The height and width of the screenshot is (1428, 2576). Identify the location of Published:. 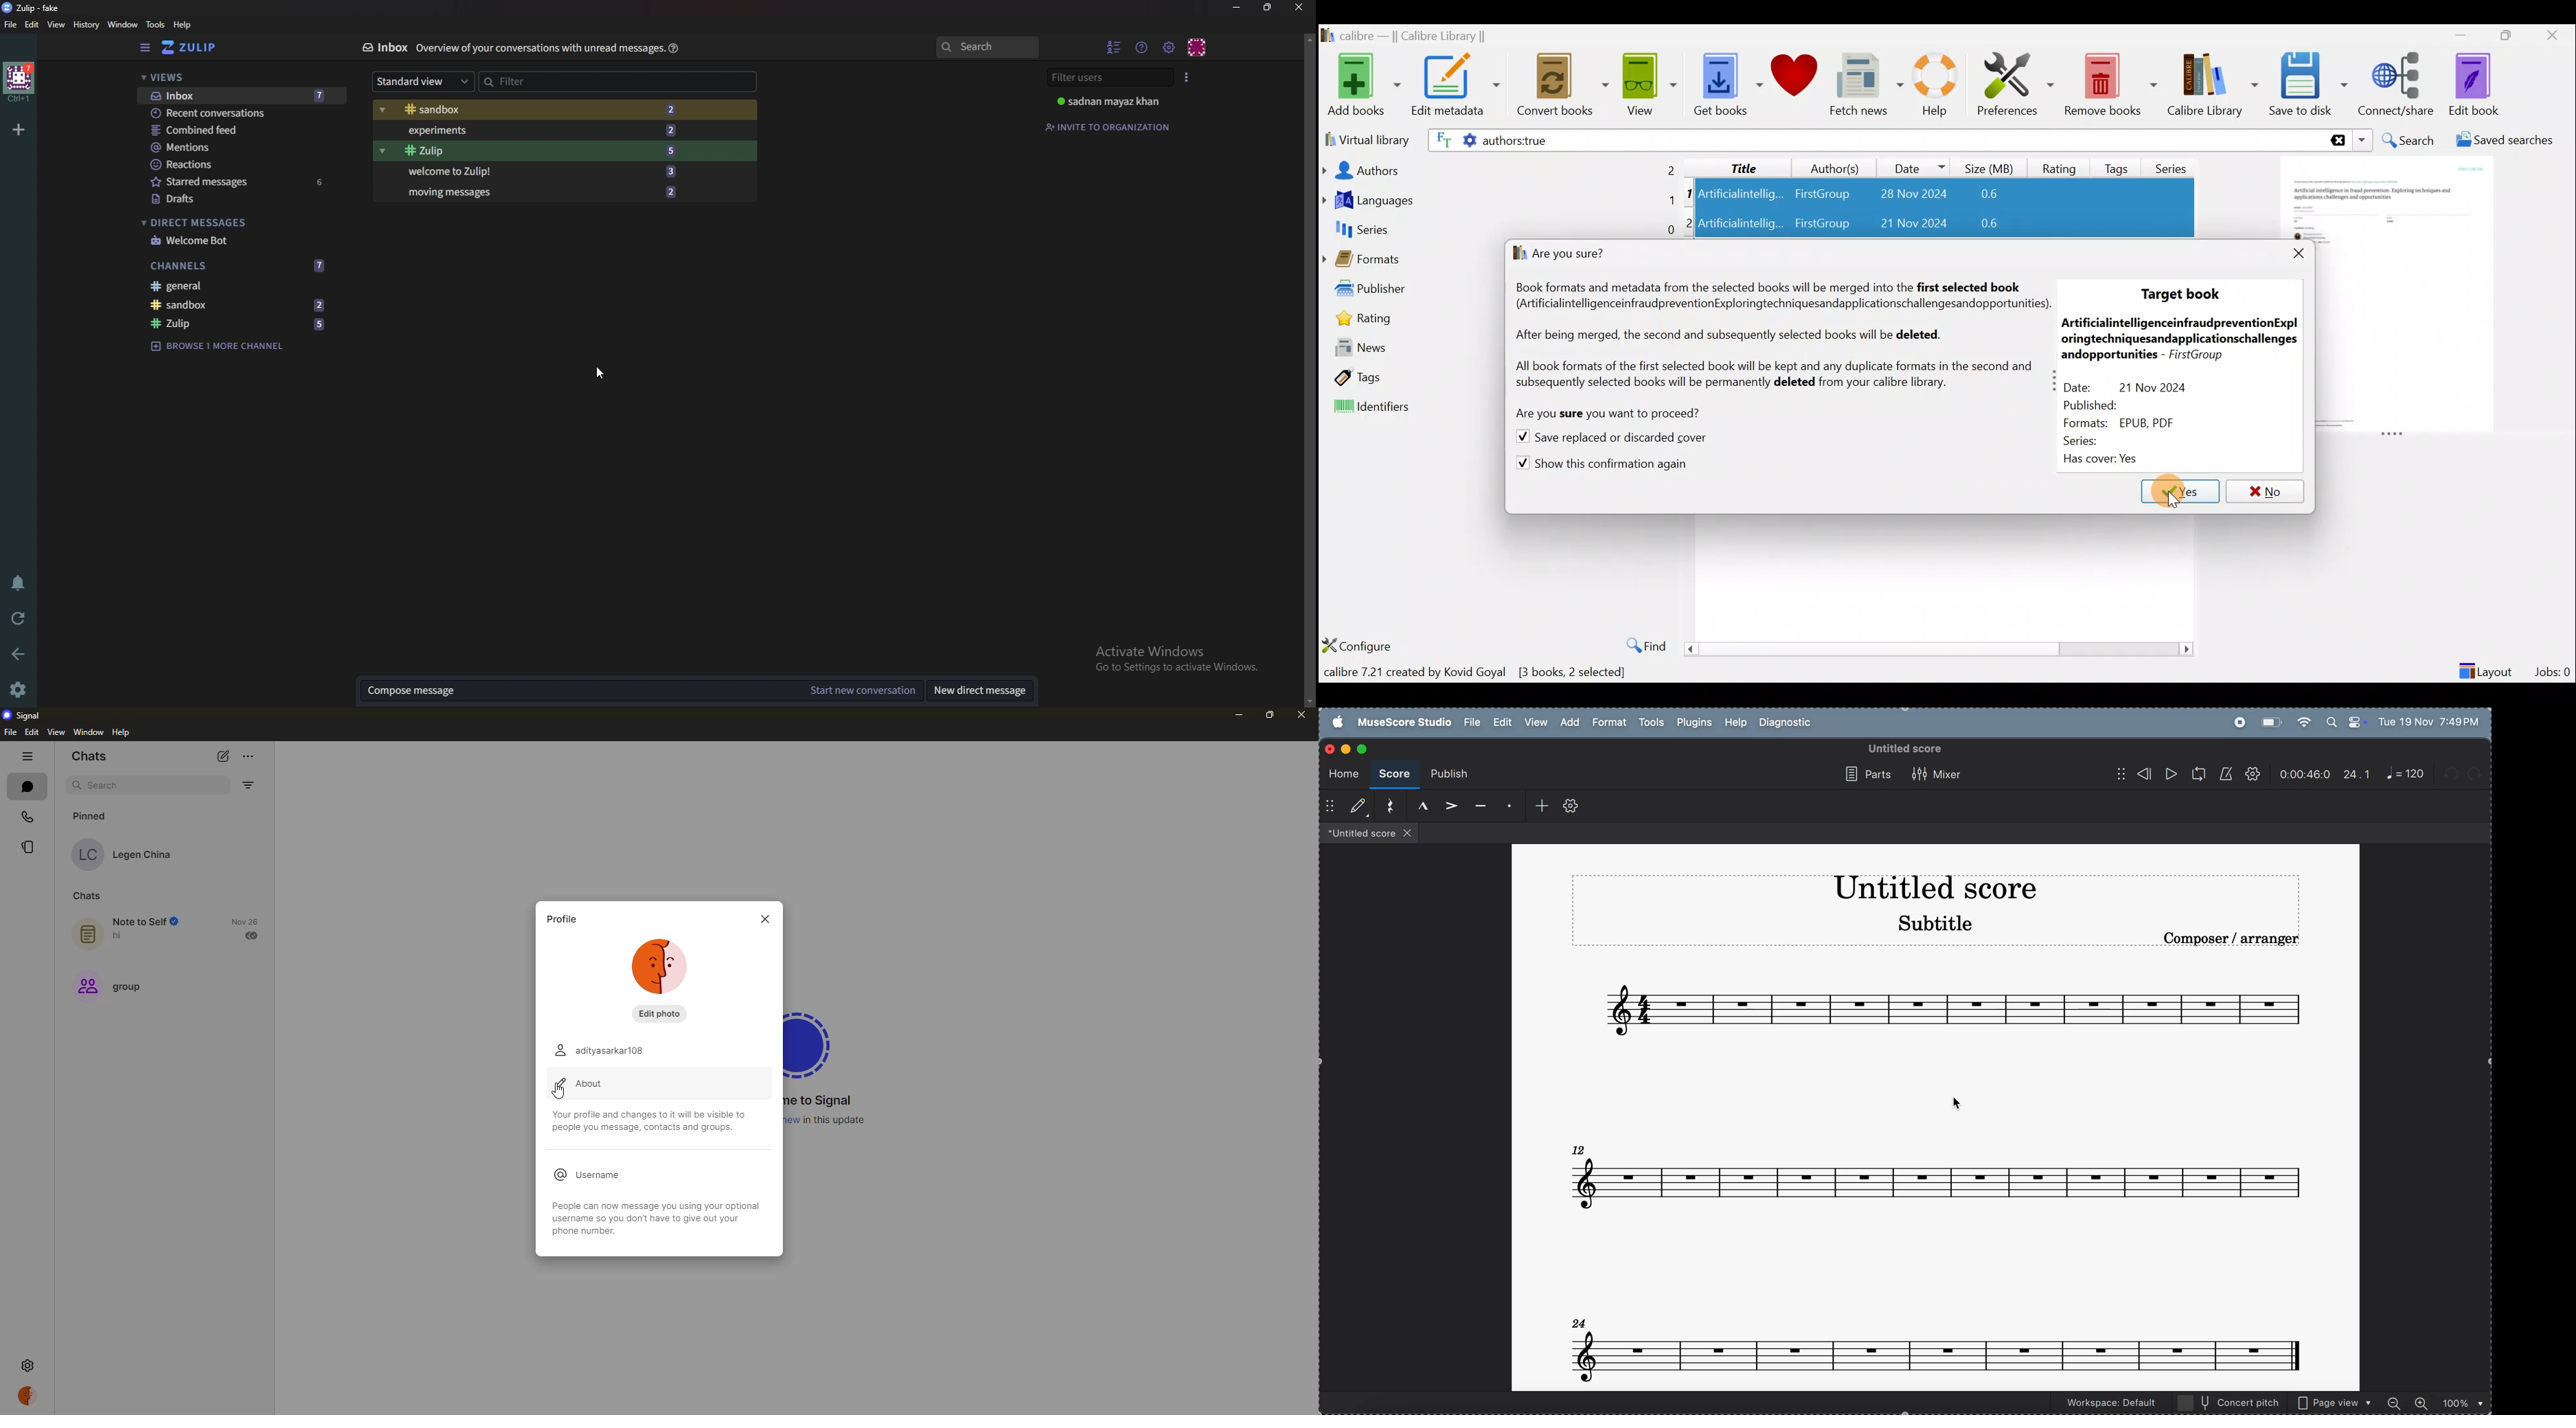
(2099, 404).